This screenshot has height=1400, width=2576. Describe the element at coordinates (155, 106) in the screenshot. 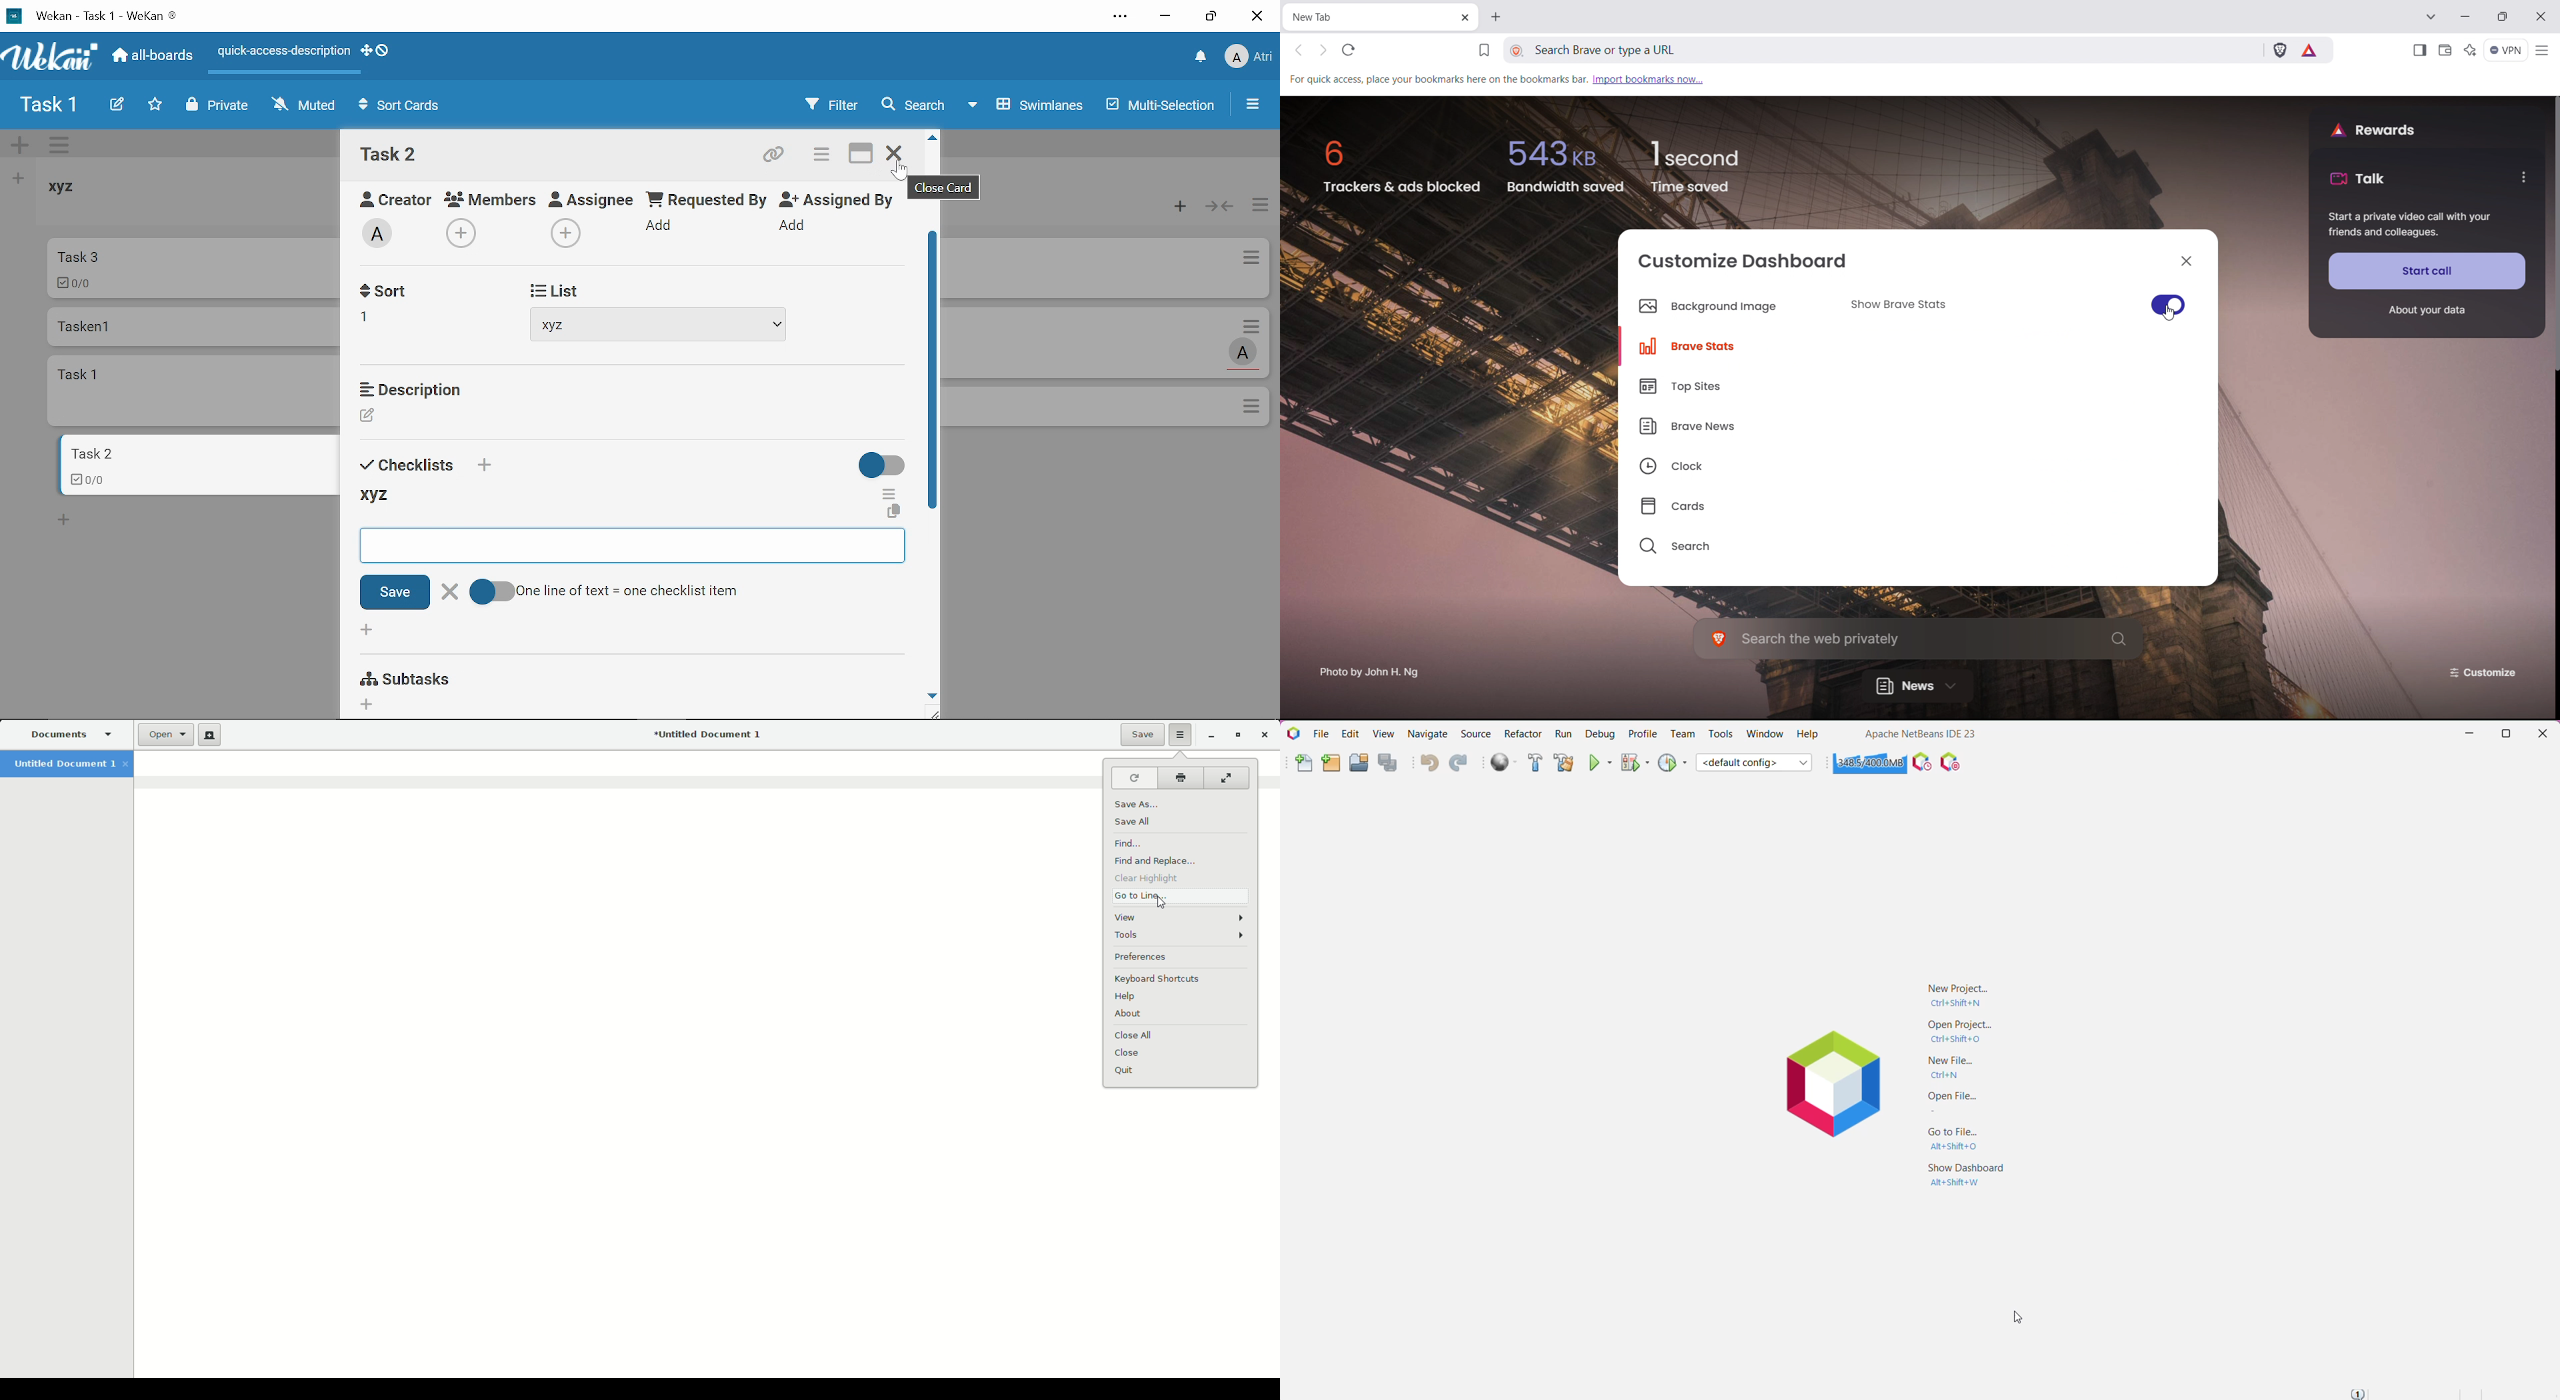

I see `Click here to star this board` at that location.